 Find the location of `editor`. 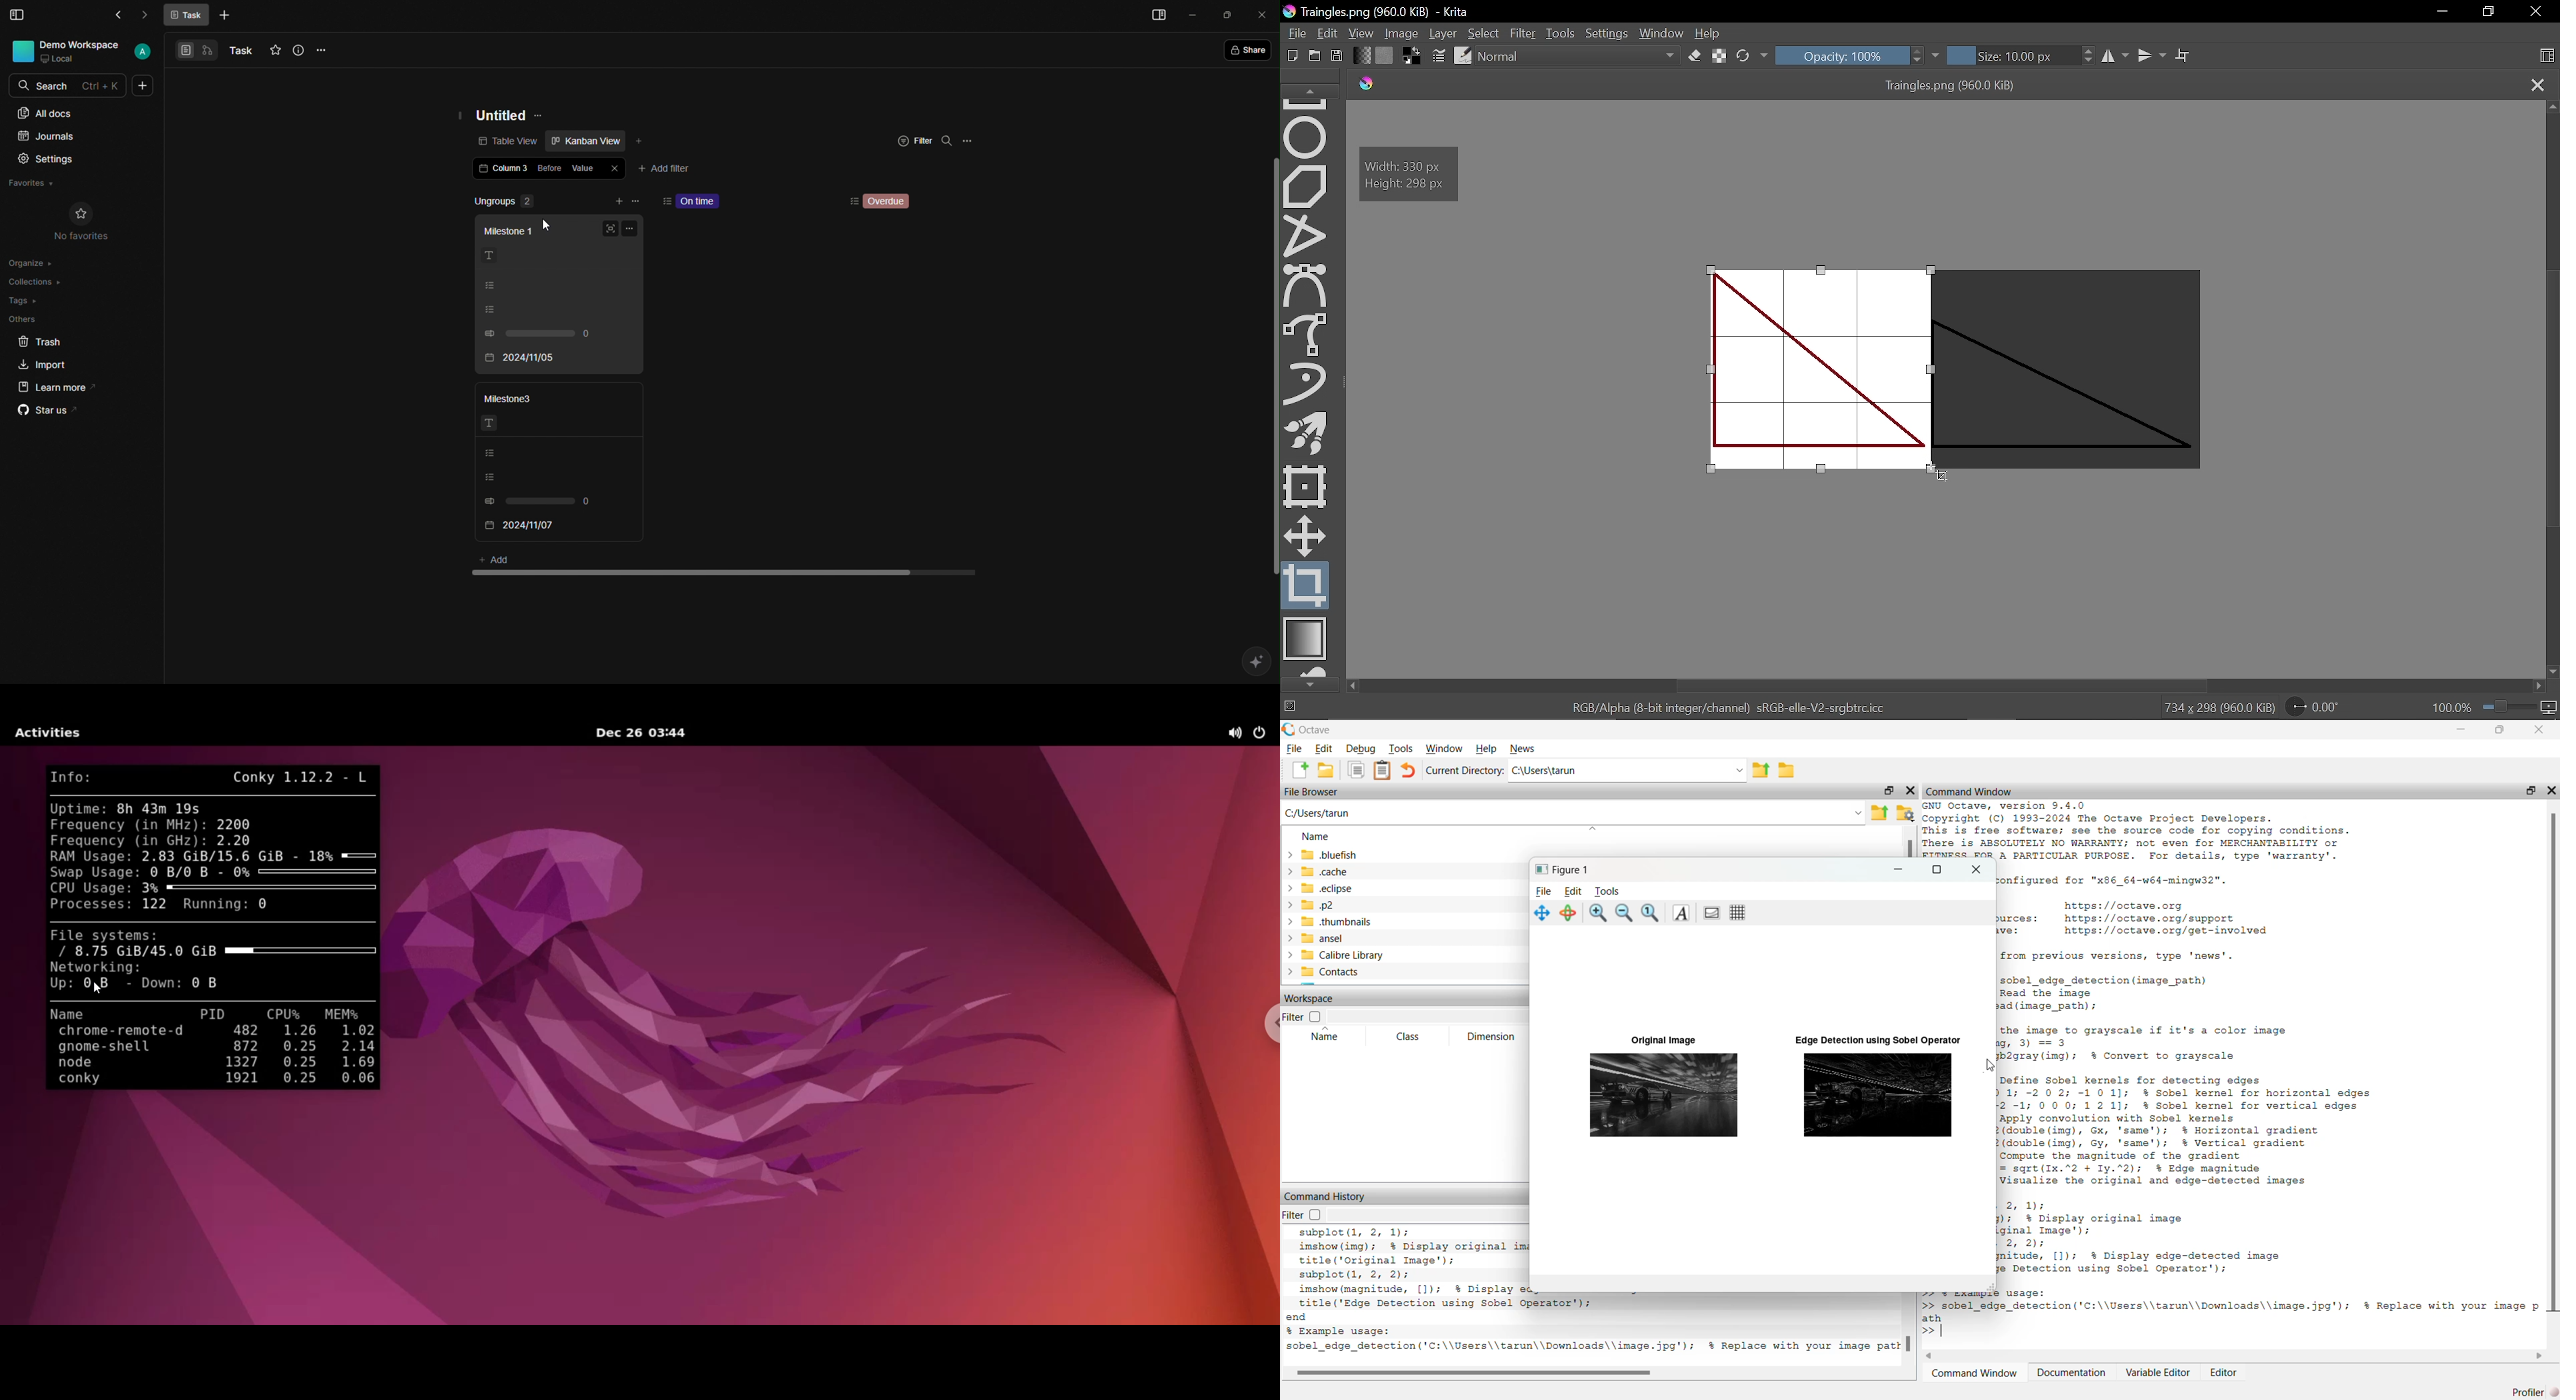

editor is located at coordinates (2223, 1373).